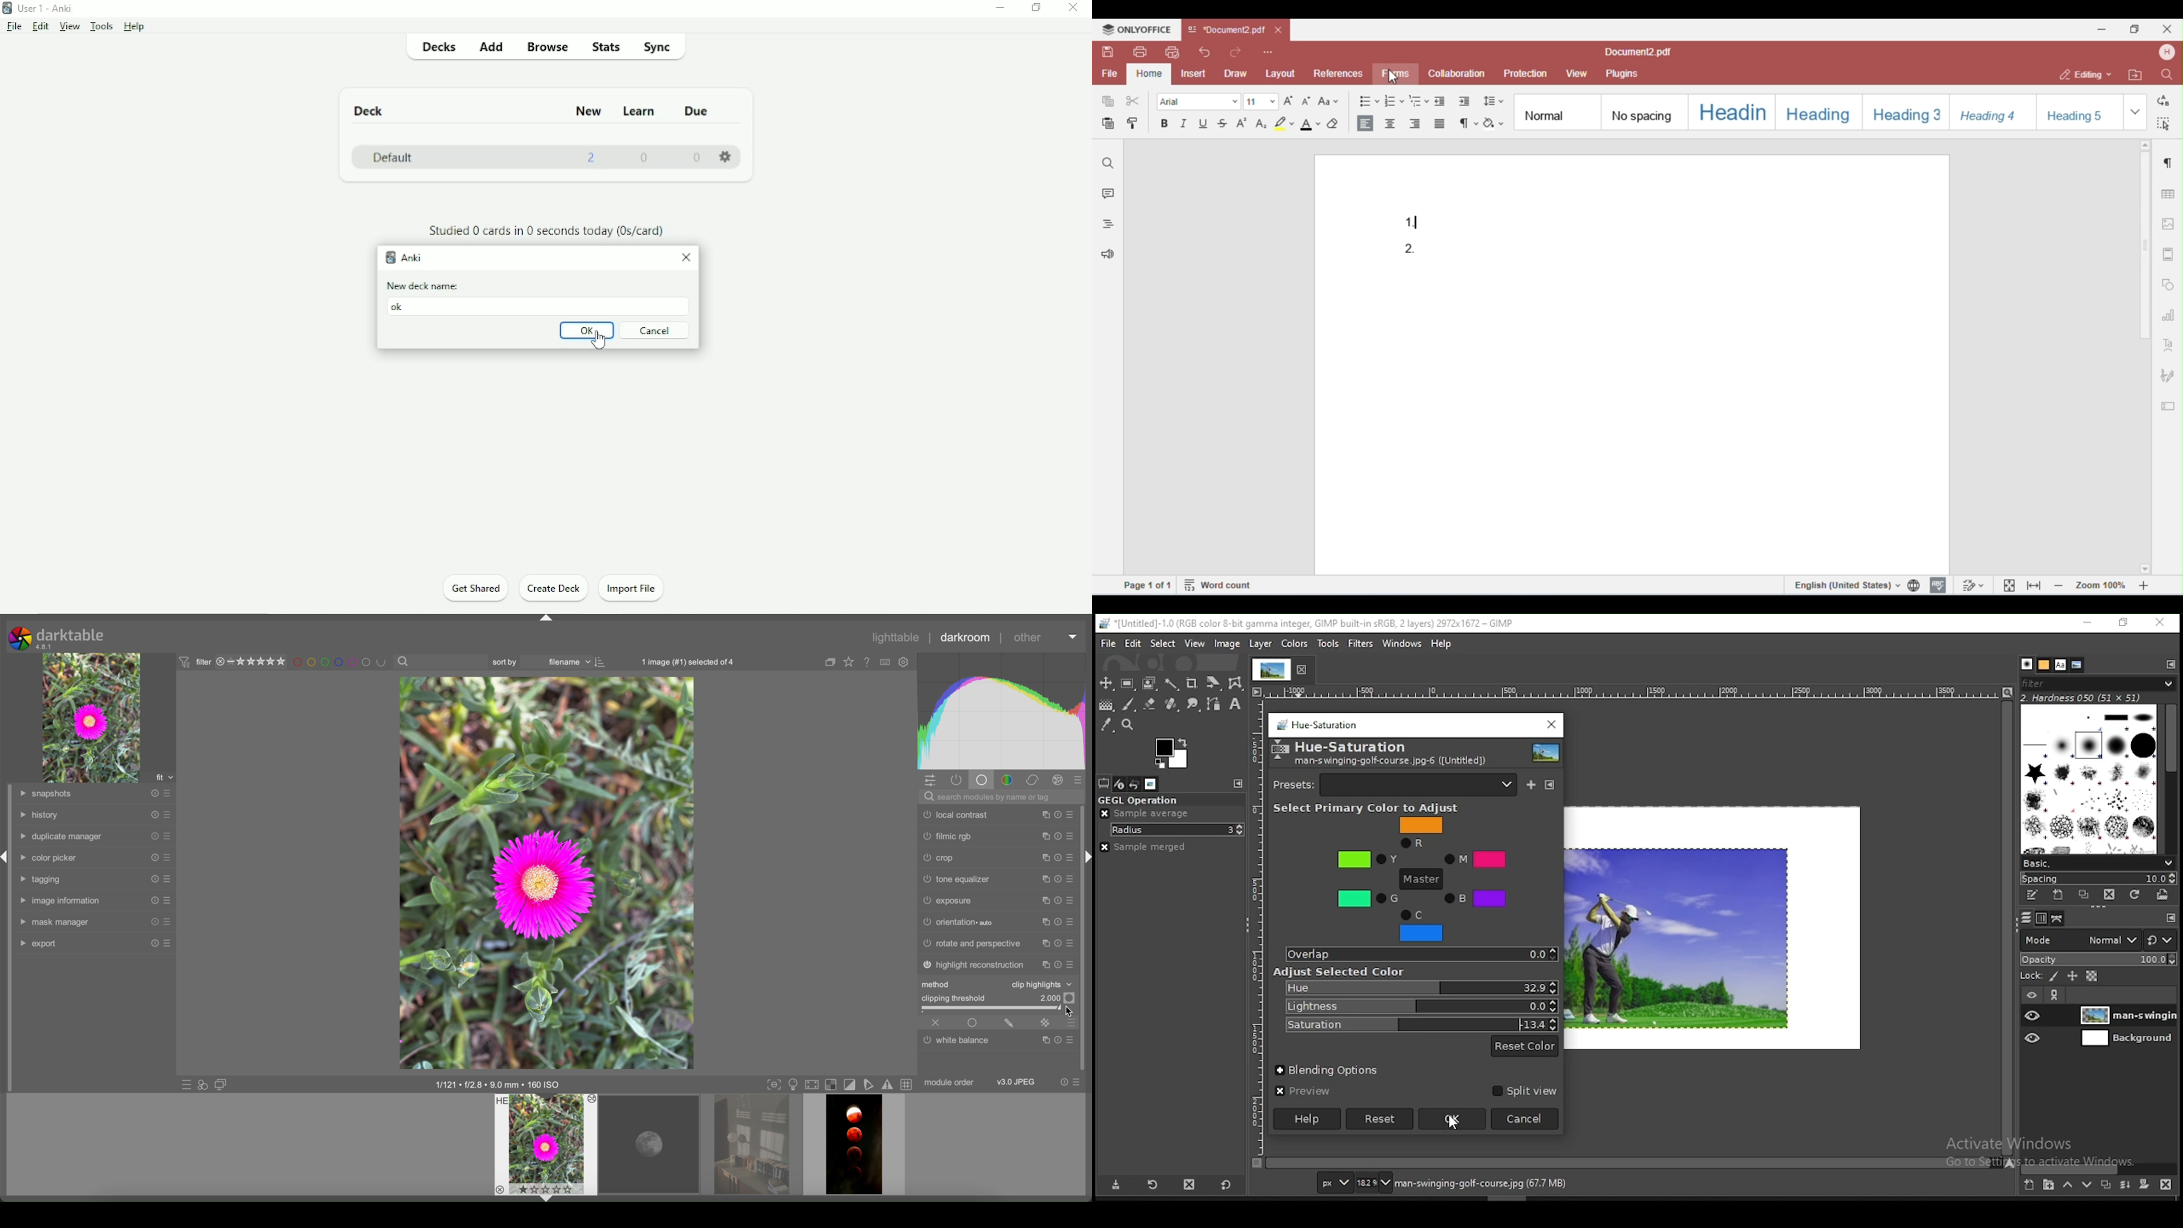 The width and height of the screenshot is (2184, 1232). What do you see at coordinates (1075, 8) in the screenshot?
I see `Close` at bounding box center [1075, 8].